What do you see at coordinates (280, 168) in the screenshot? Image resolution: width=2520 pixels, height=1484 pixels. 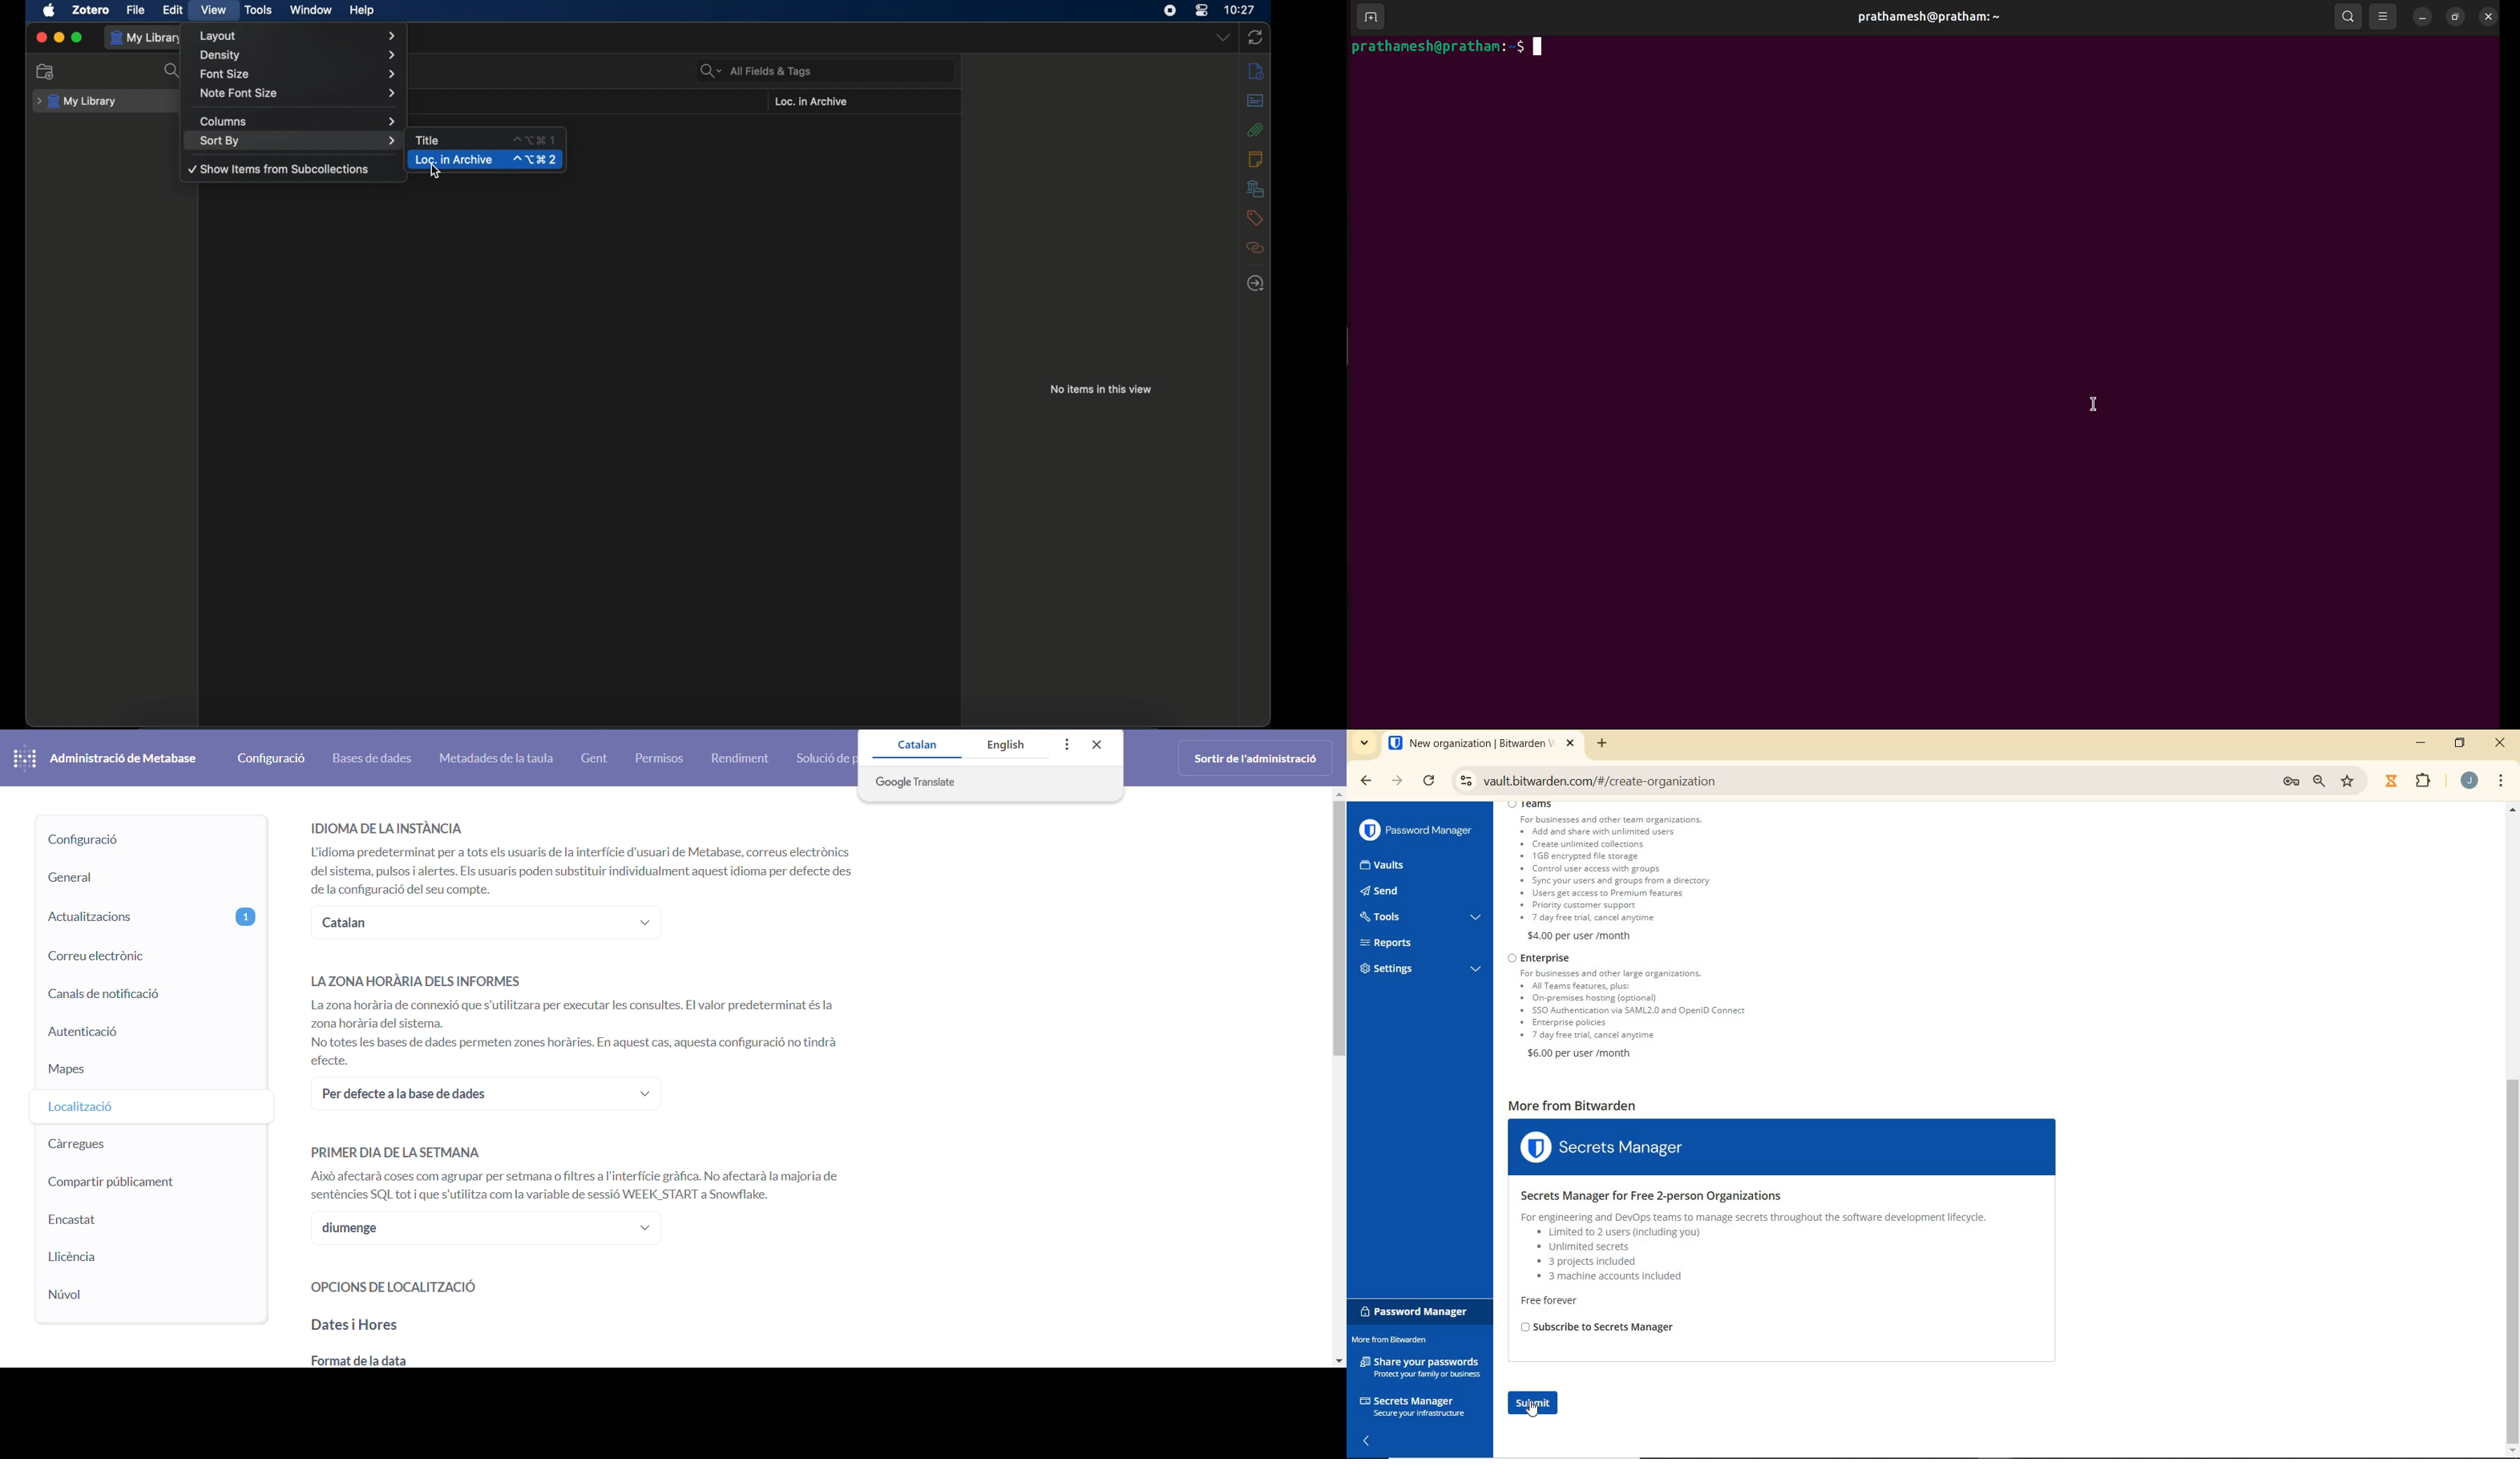 I see `show items from subcollections` at bounding box center [280, 168].